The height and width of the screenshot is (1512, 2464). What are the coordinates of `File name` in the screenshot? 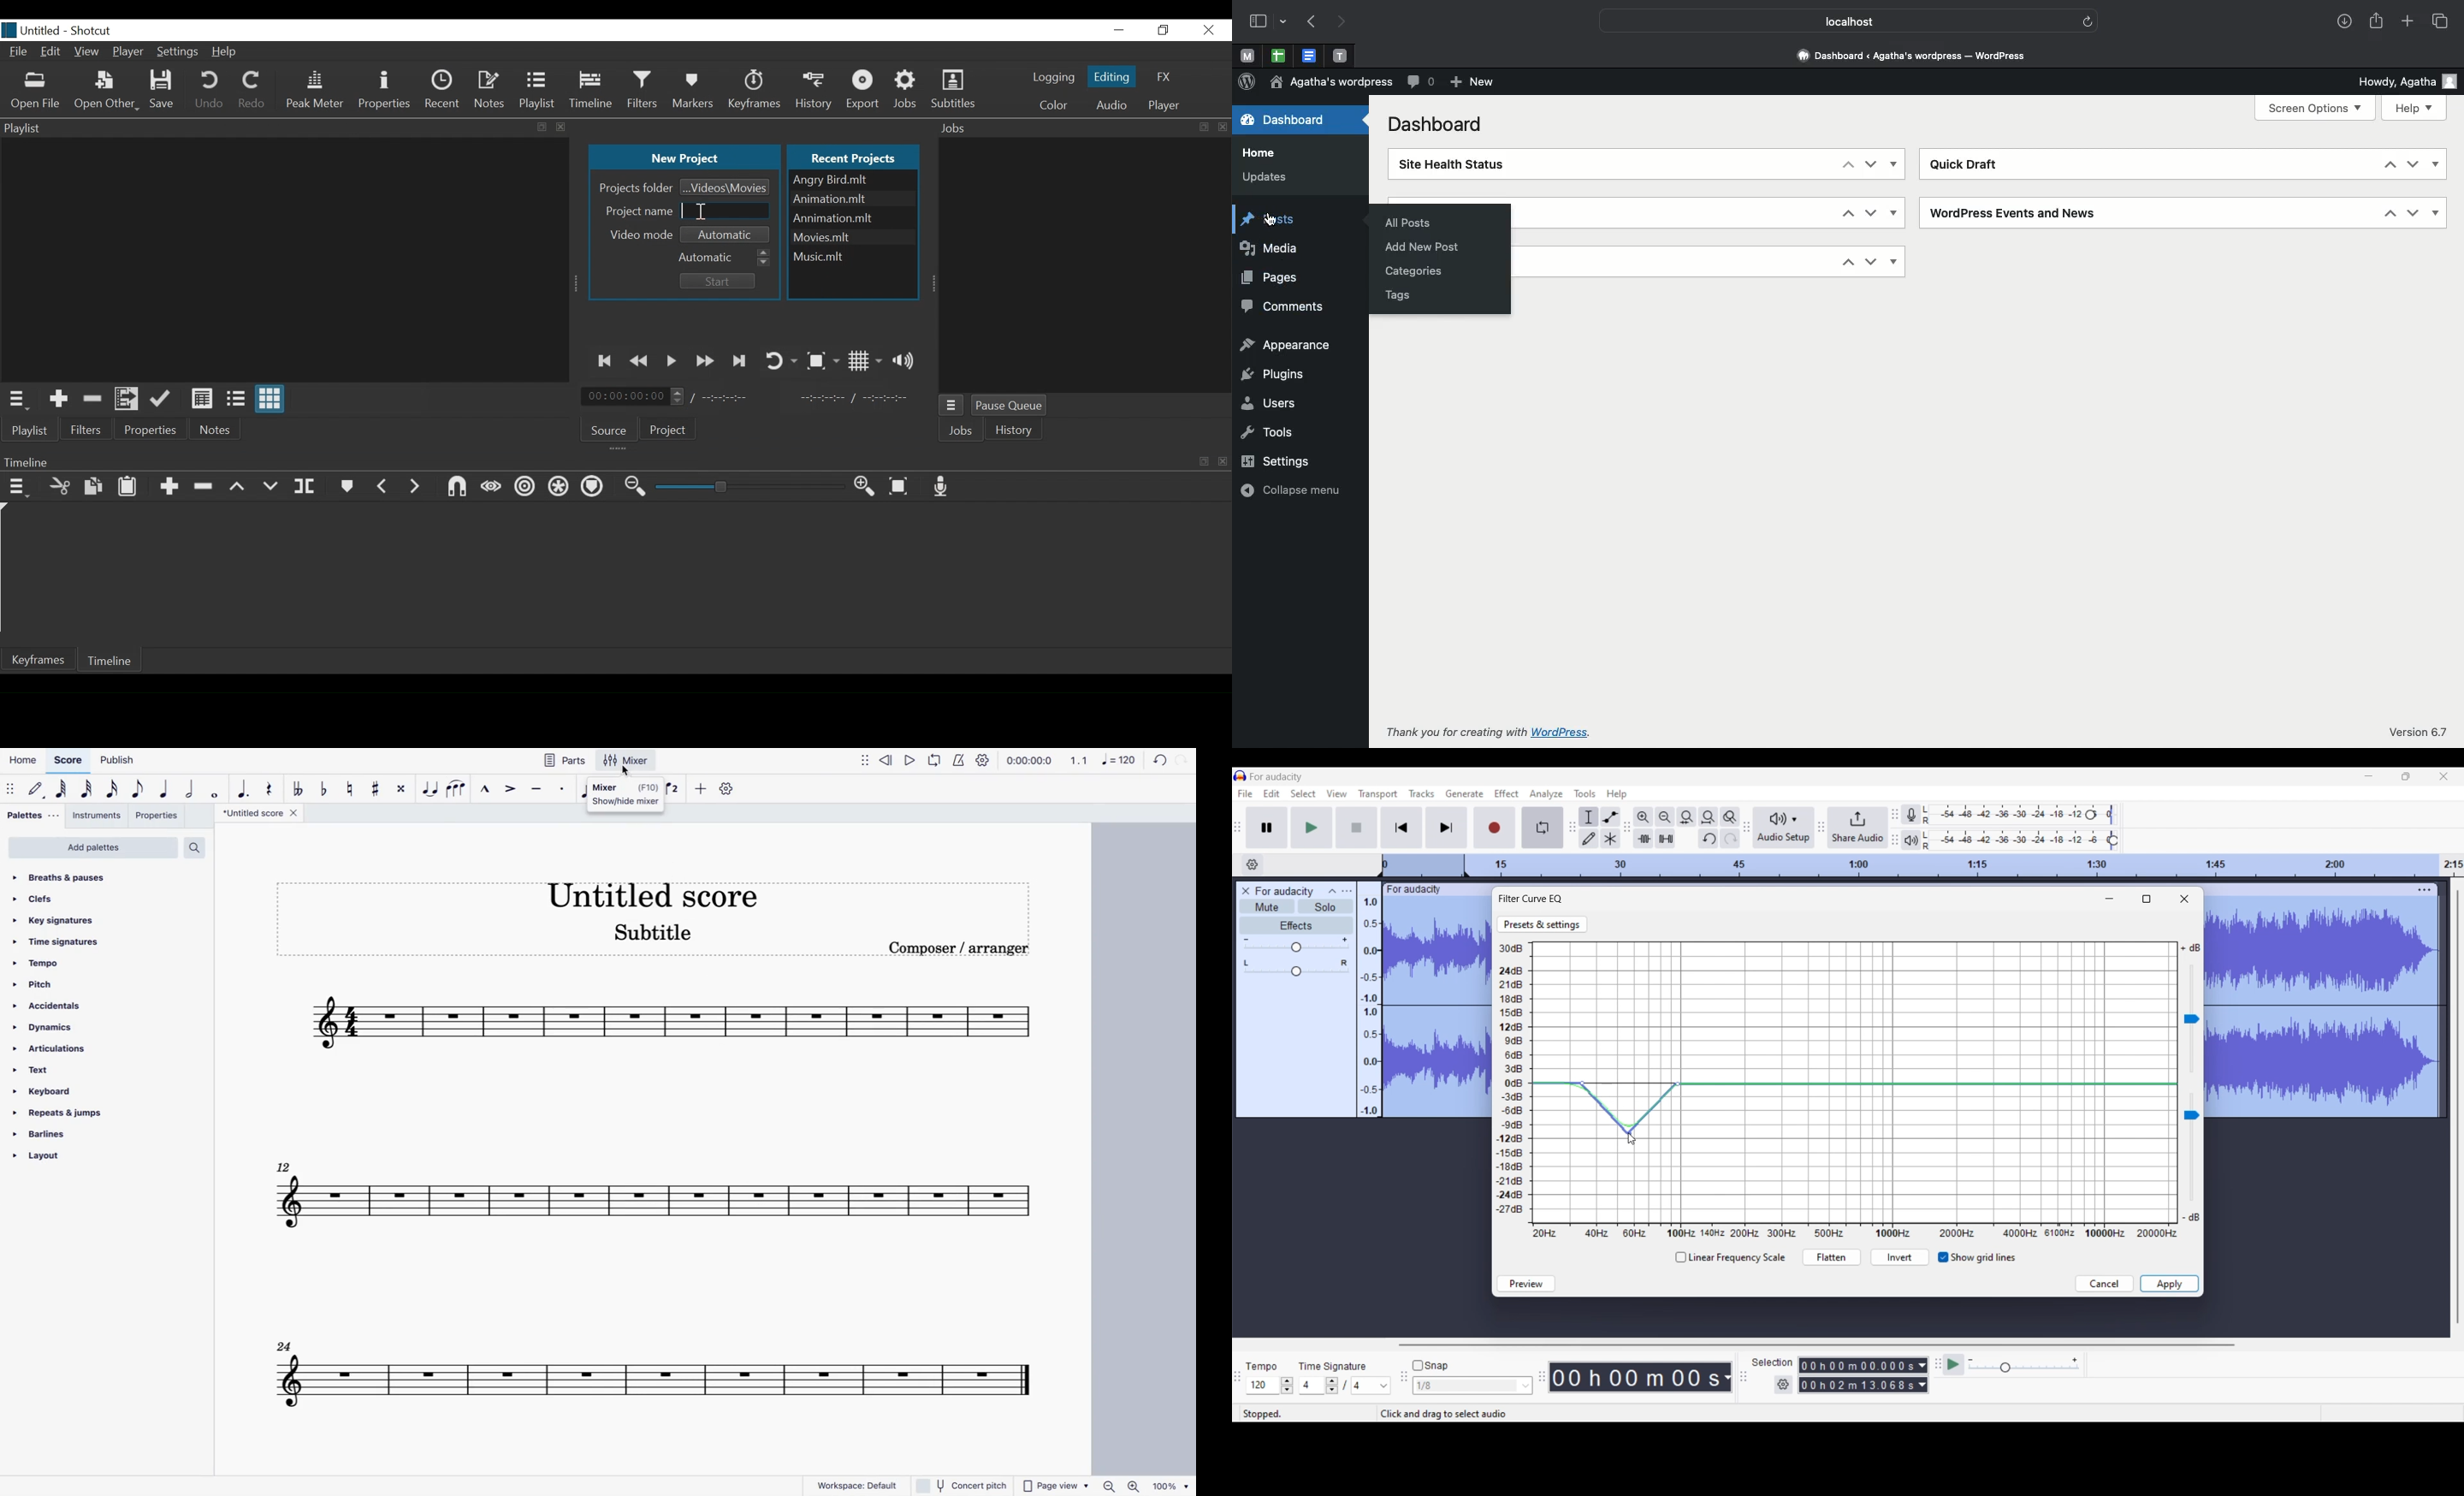 It's located at (851, 254).